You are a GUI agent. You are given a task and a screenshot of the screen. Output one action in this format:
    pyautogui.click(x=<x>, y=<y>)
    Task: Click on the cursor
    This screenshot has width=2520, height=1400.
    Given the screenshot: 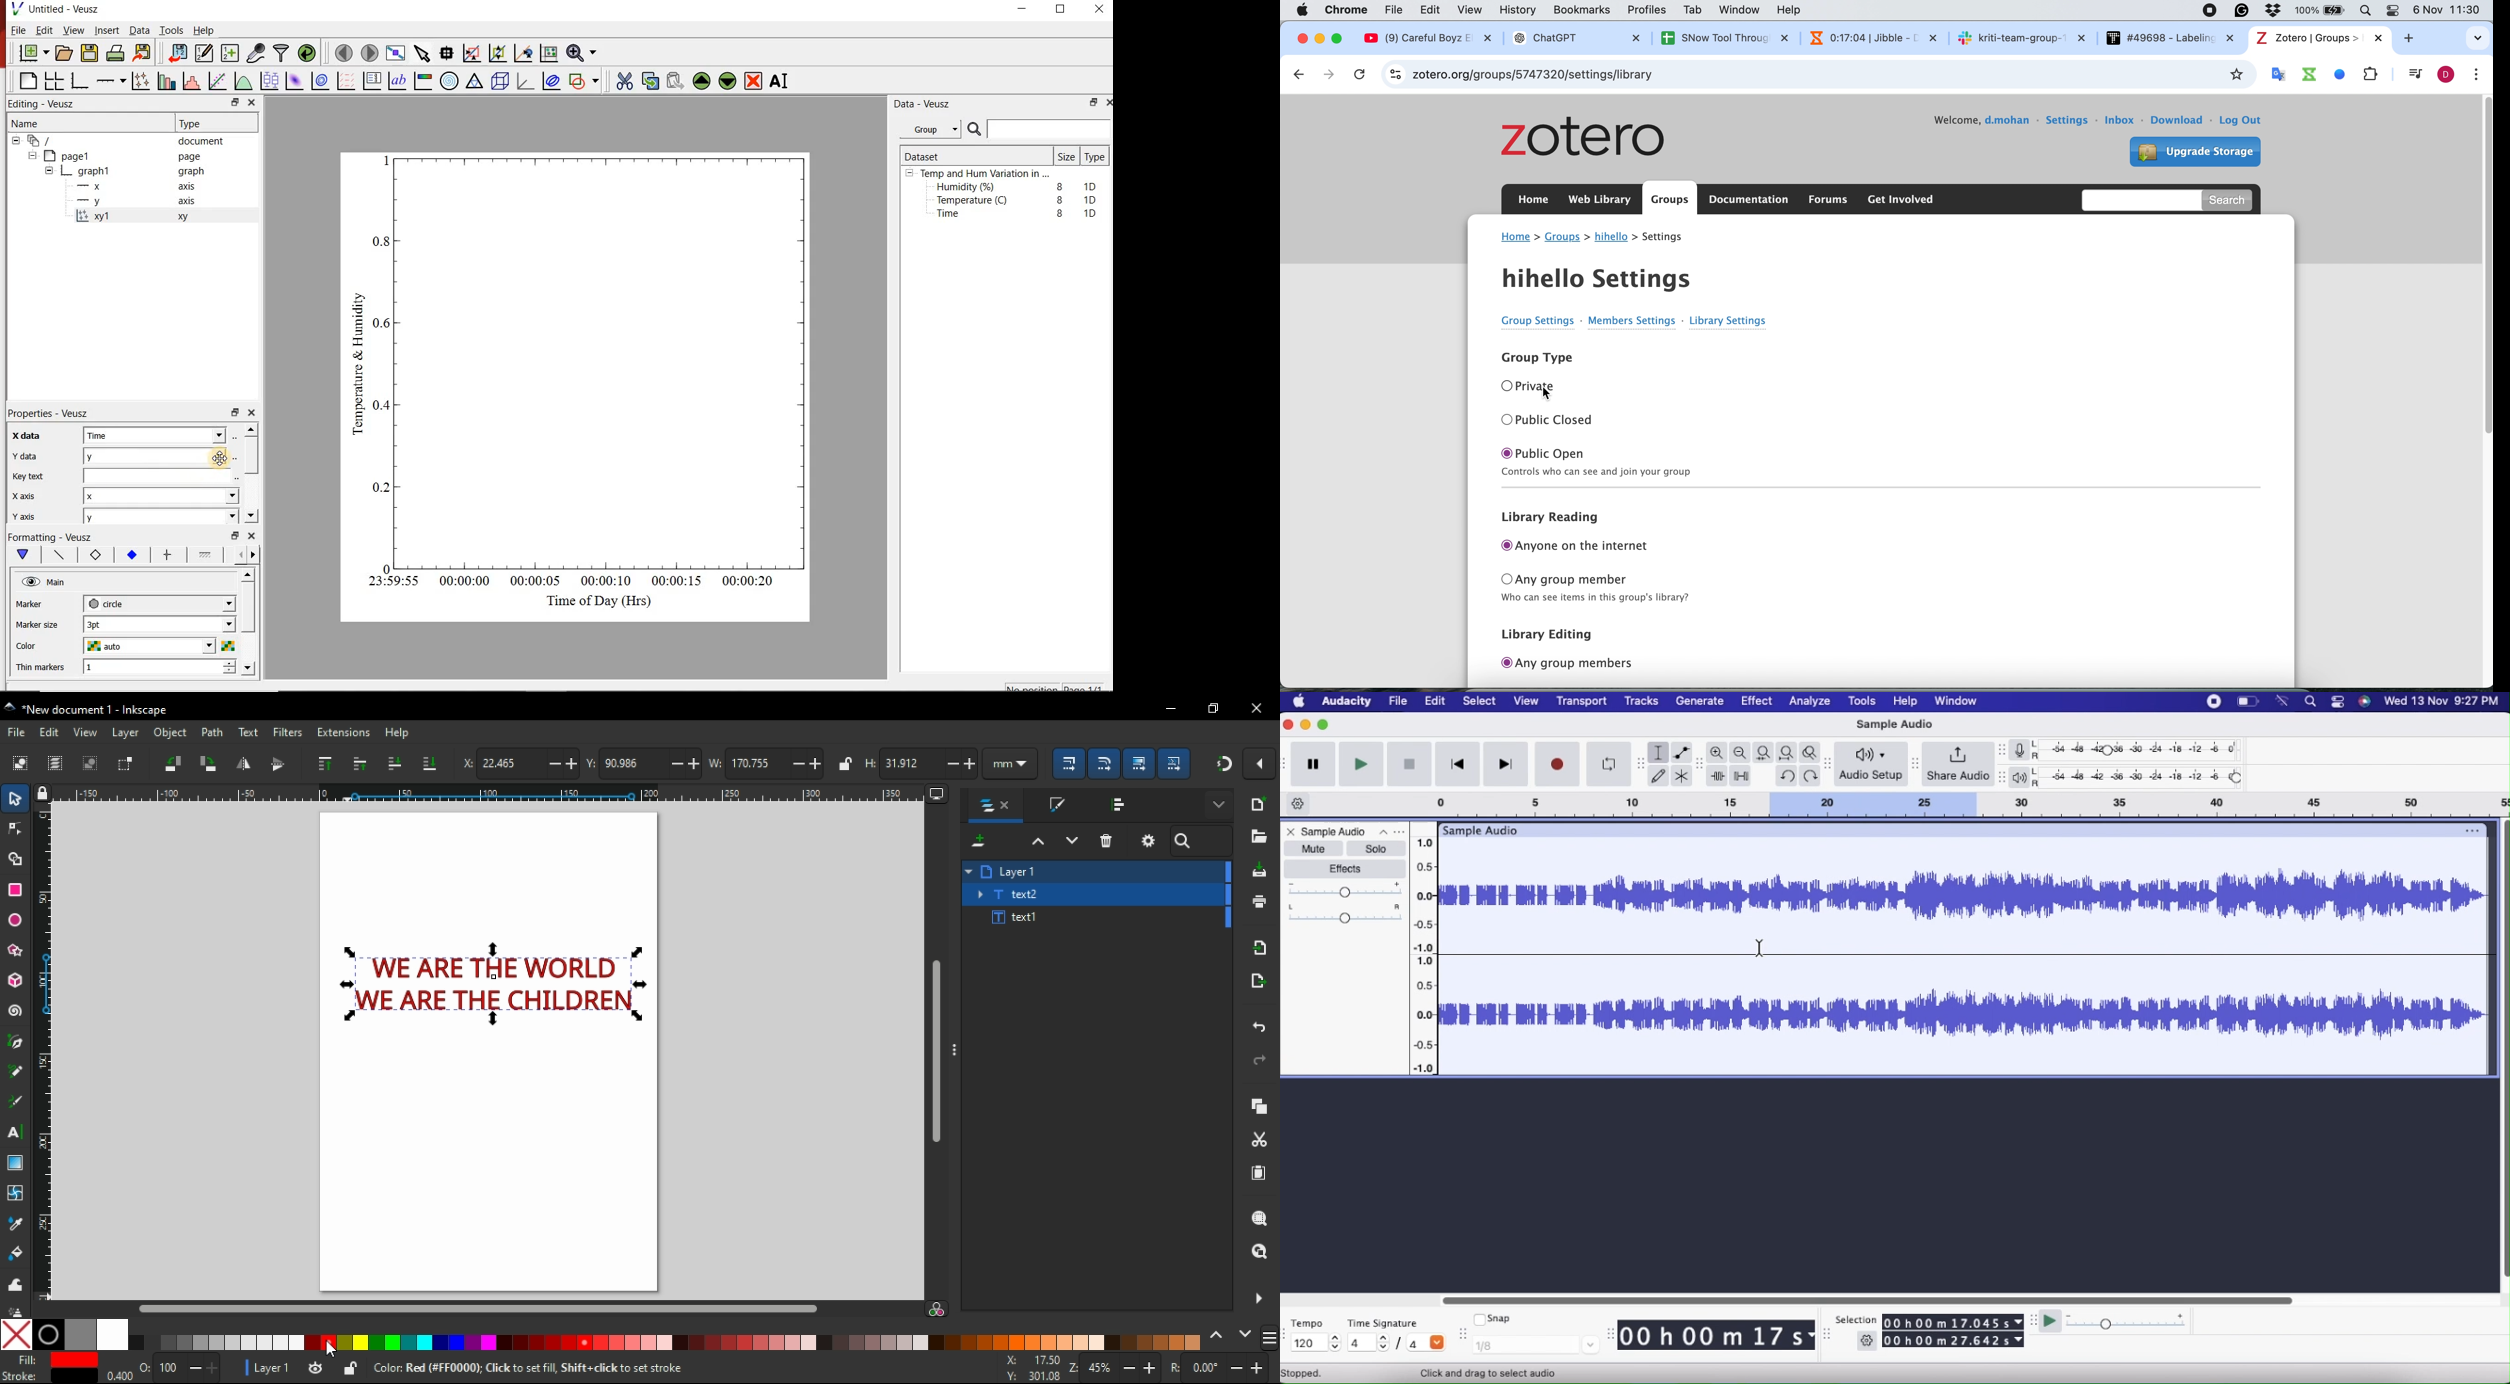 What is the action you would take?
    pyautogui.click(x=1758, y=949)
    